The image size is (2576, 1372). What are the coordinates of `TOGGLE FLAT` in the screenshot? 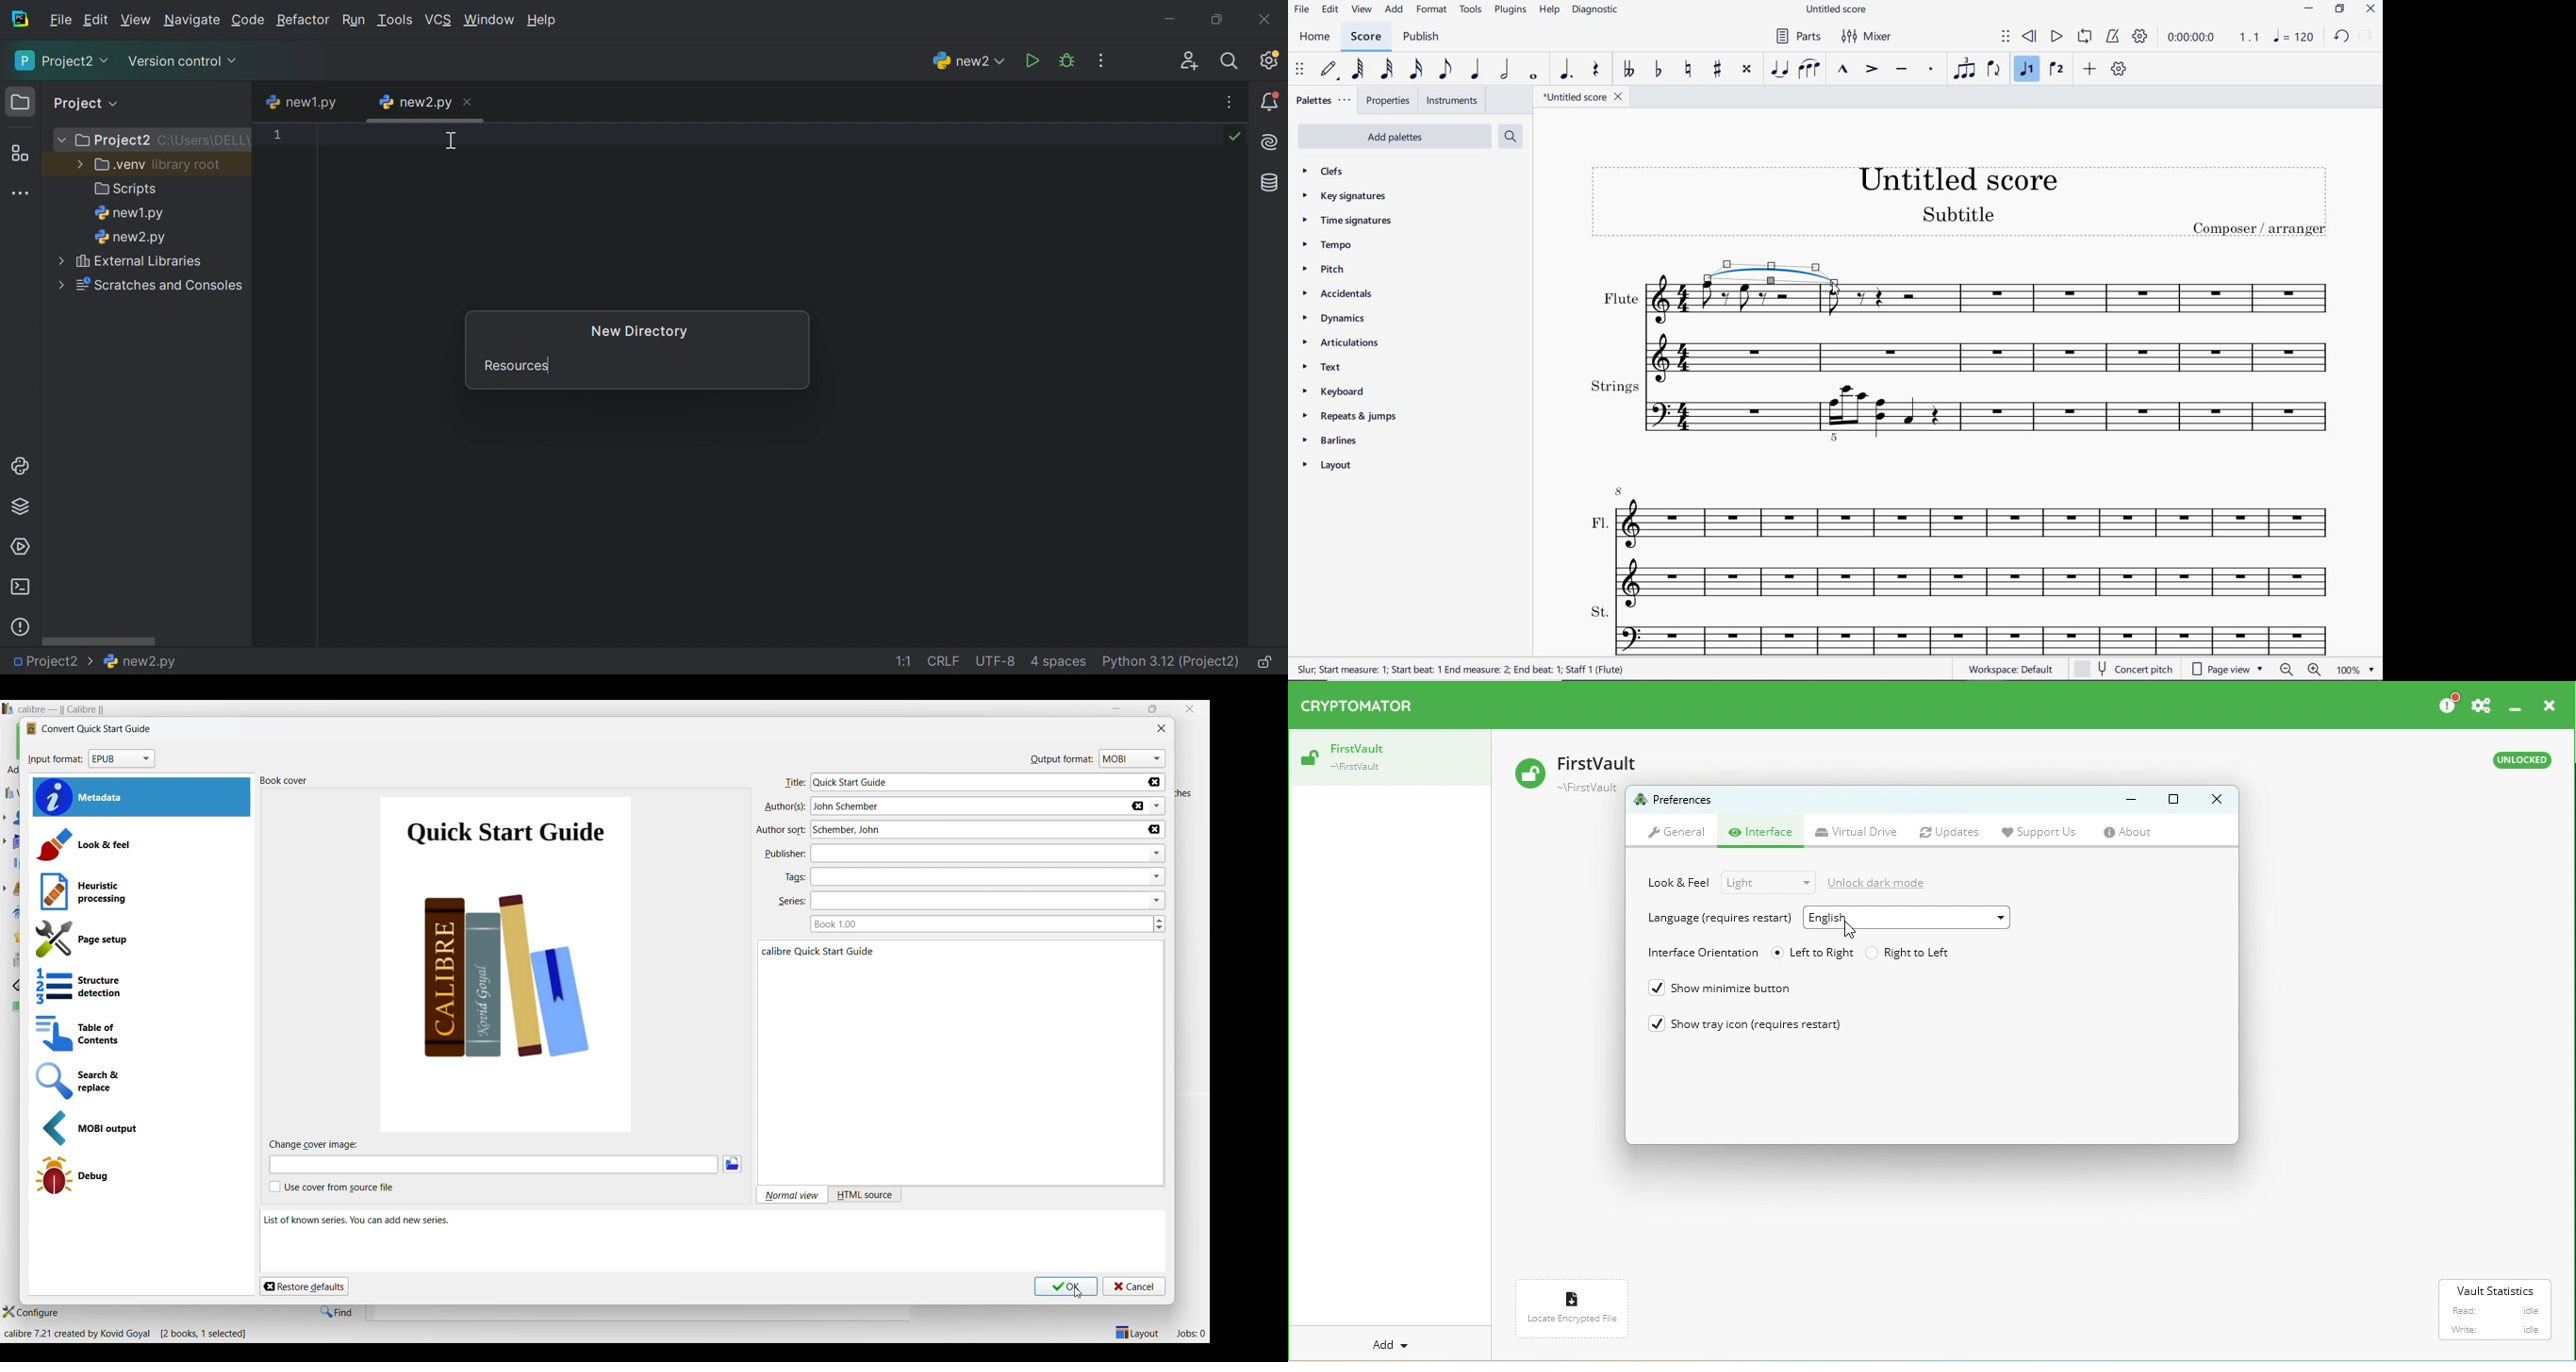 It's located at (1658, 71).